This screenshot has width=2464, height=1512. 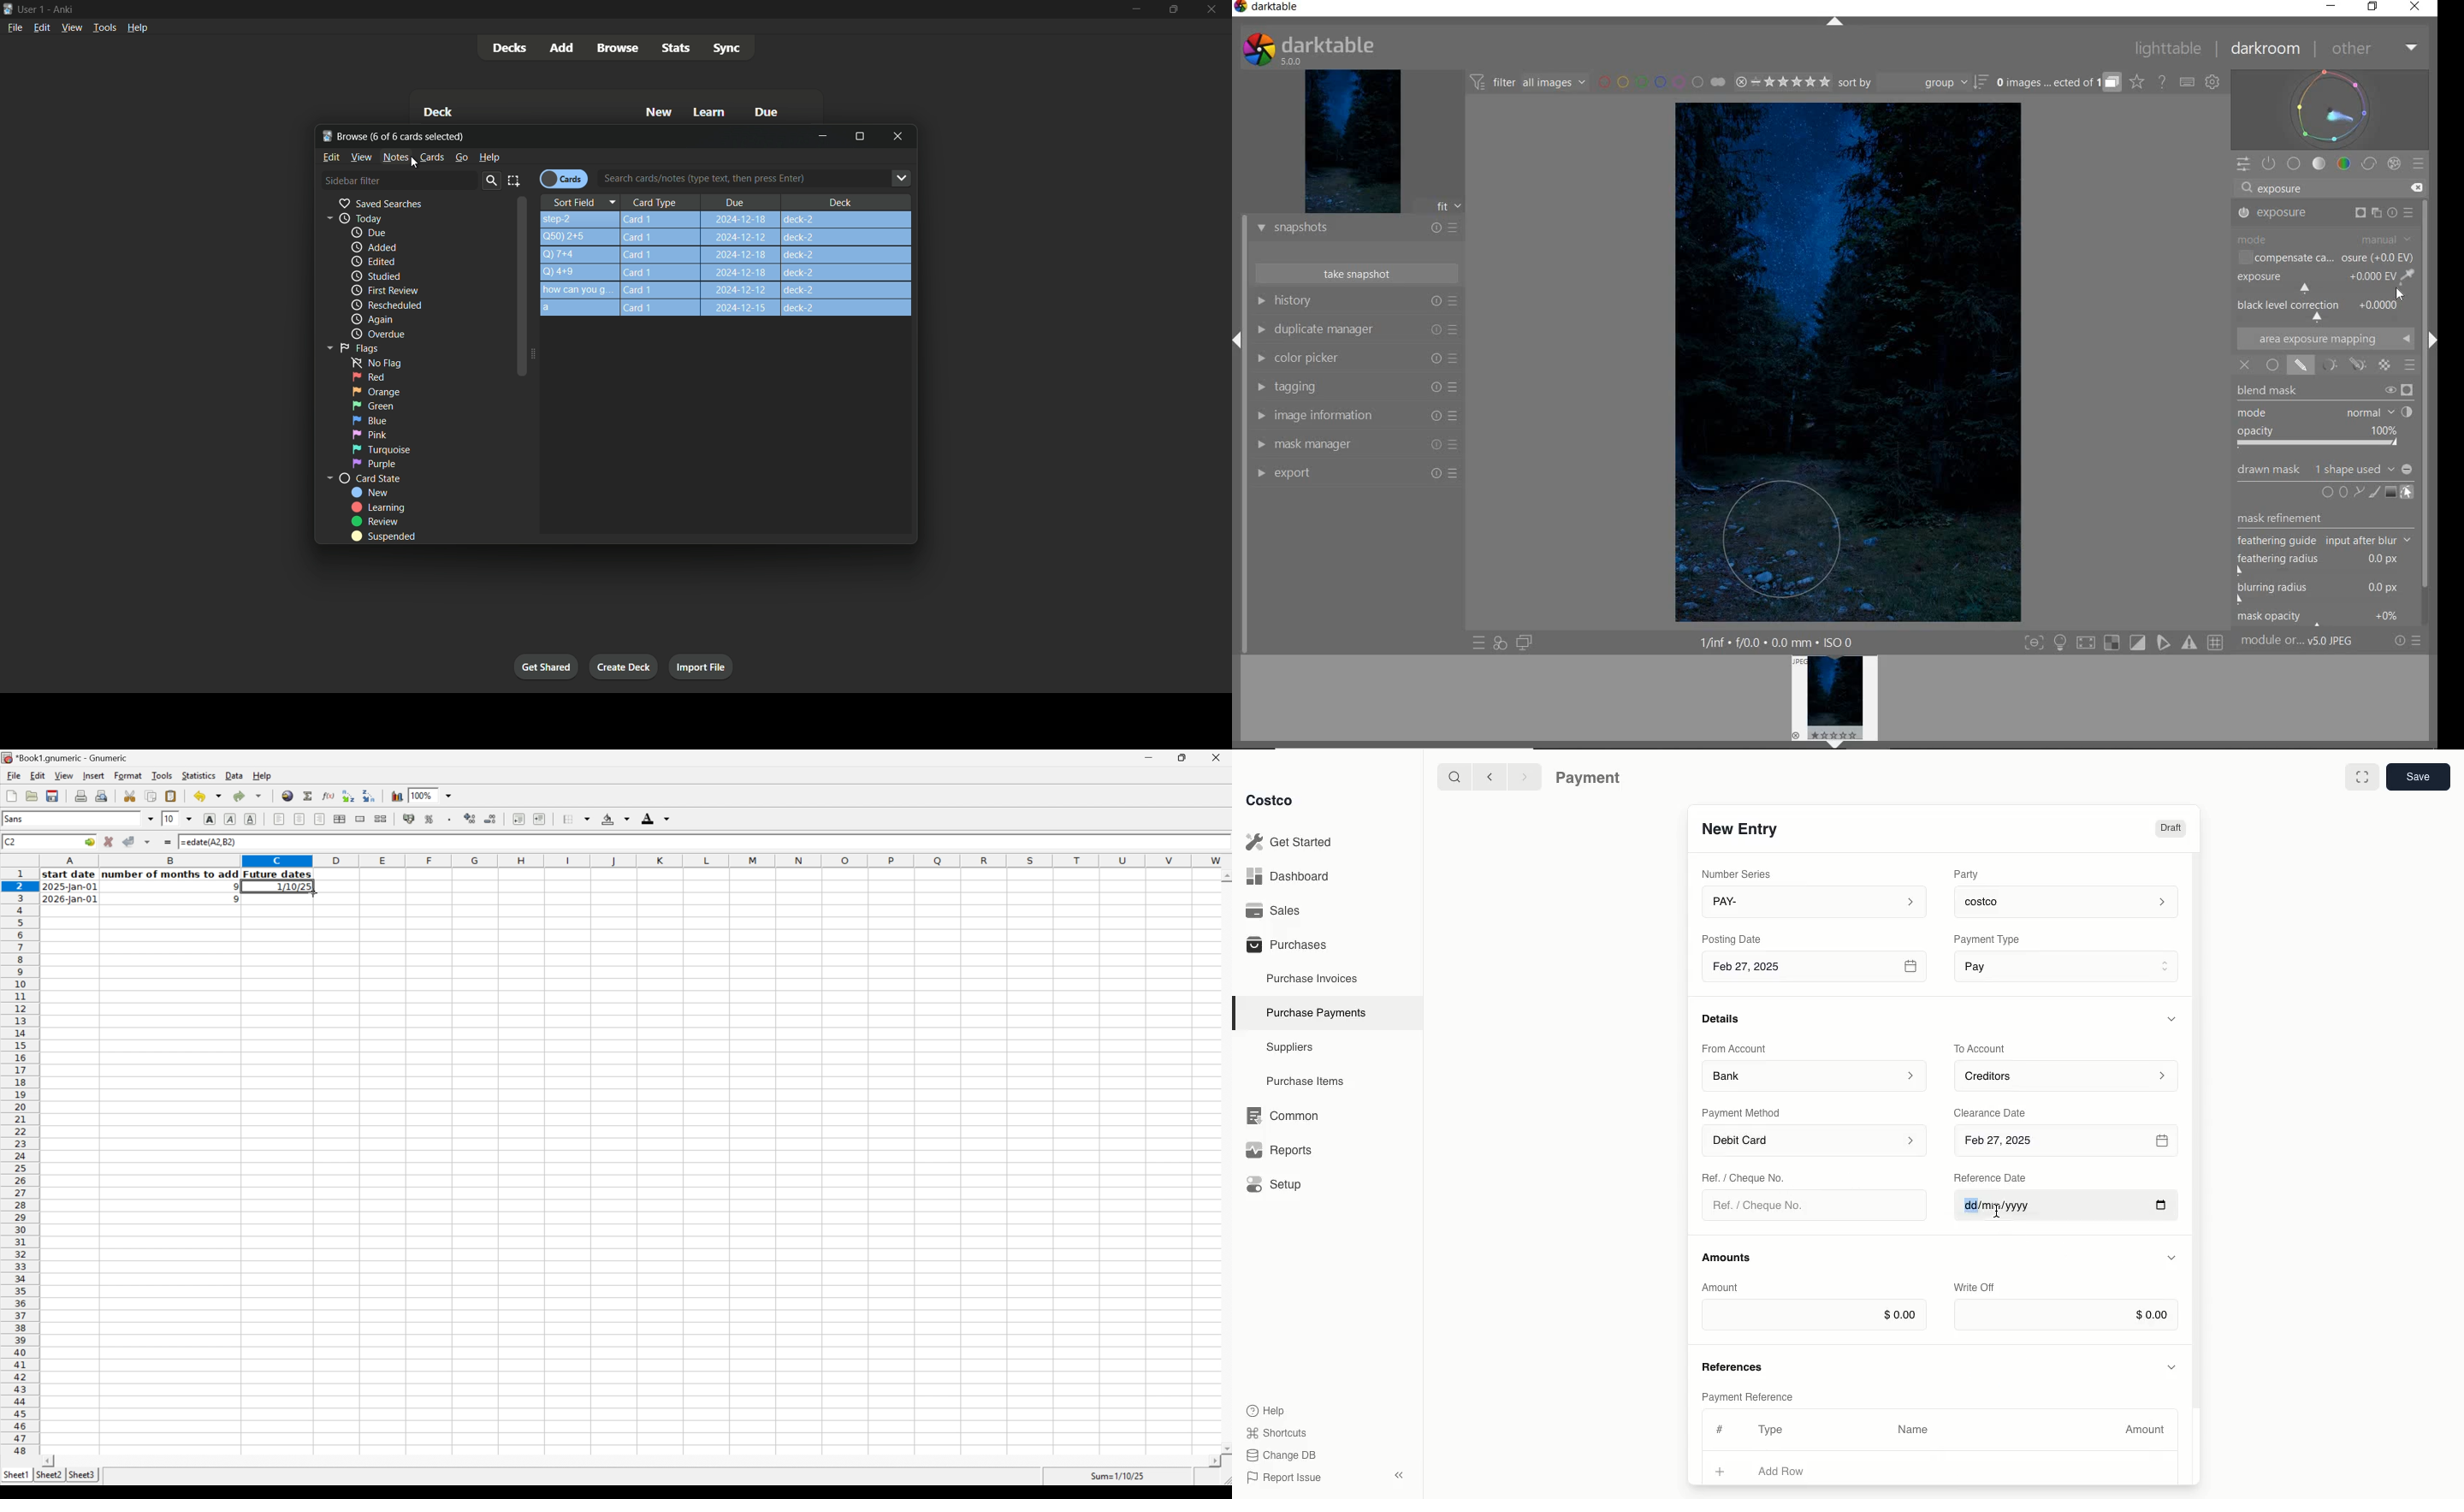 What do you see at coordinates (2325, 241) in the screenshot?
I see `MODE` at bounding box center [2325, 241].